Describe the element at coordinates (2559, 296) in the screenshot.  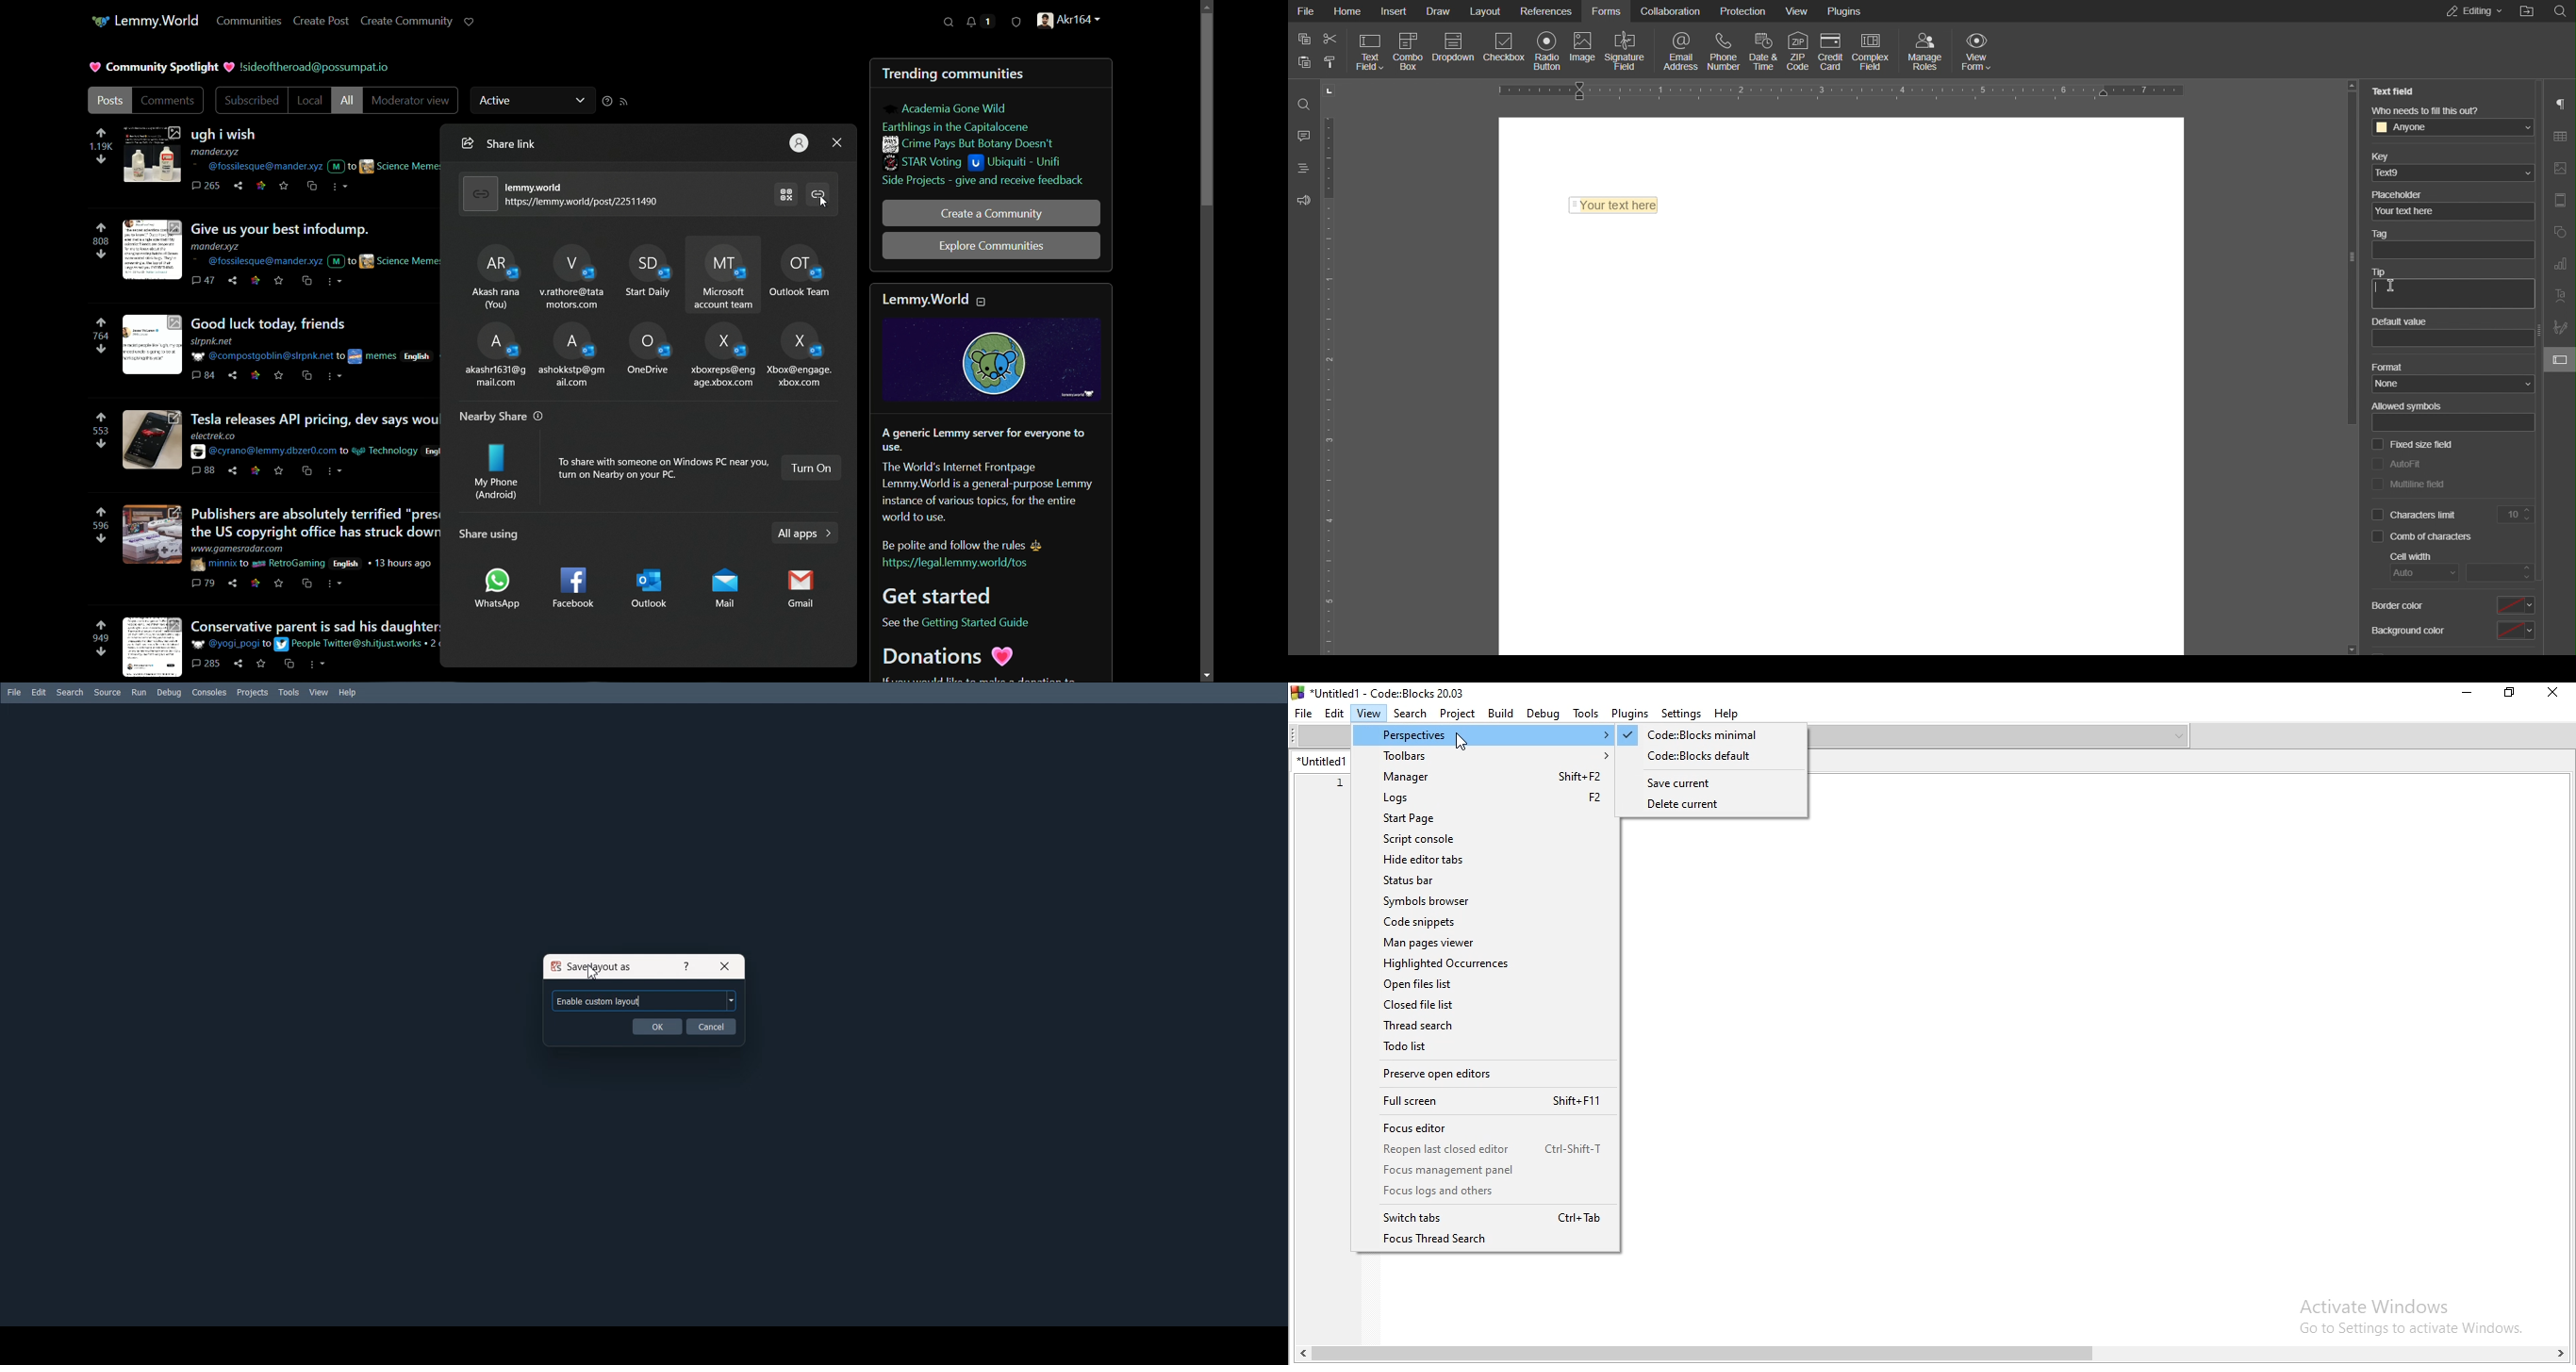
I see `Text Art` at that location.